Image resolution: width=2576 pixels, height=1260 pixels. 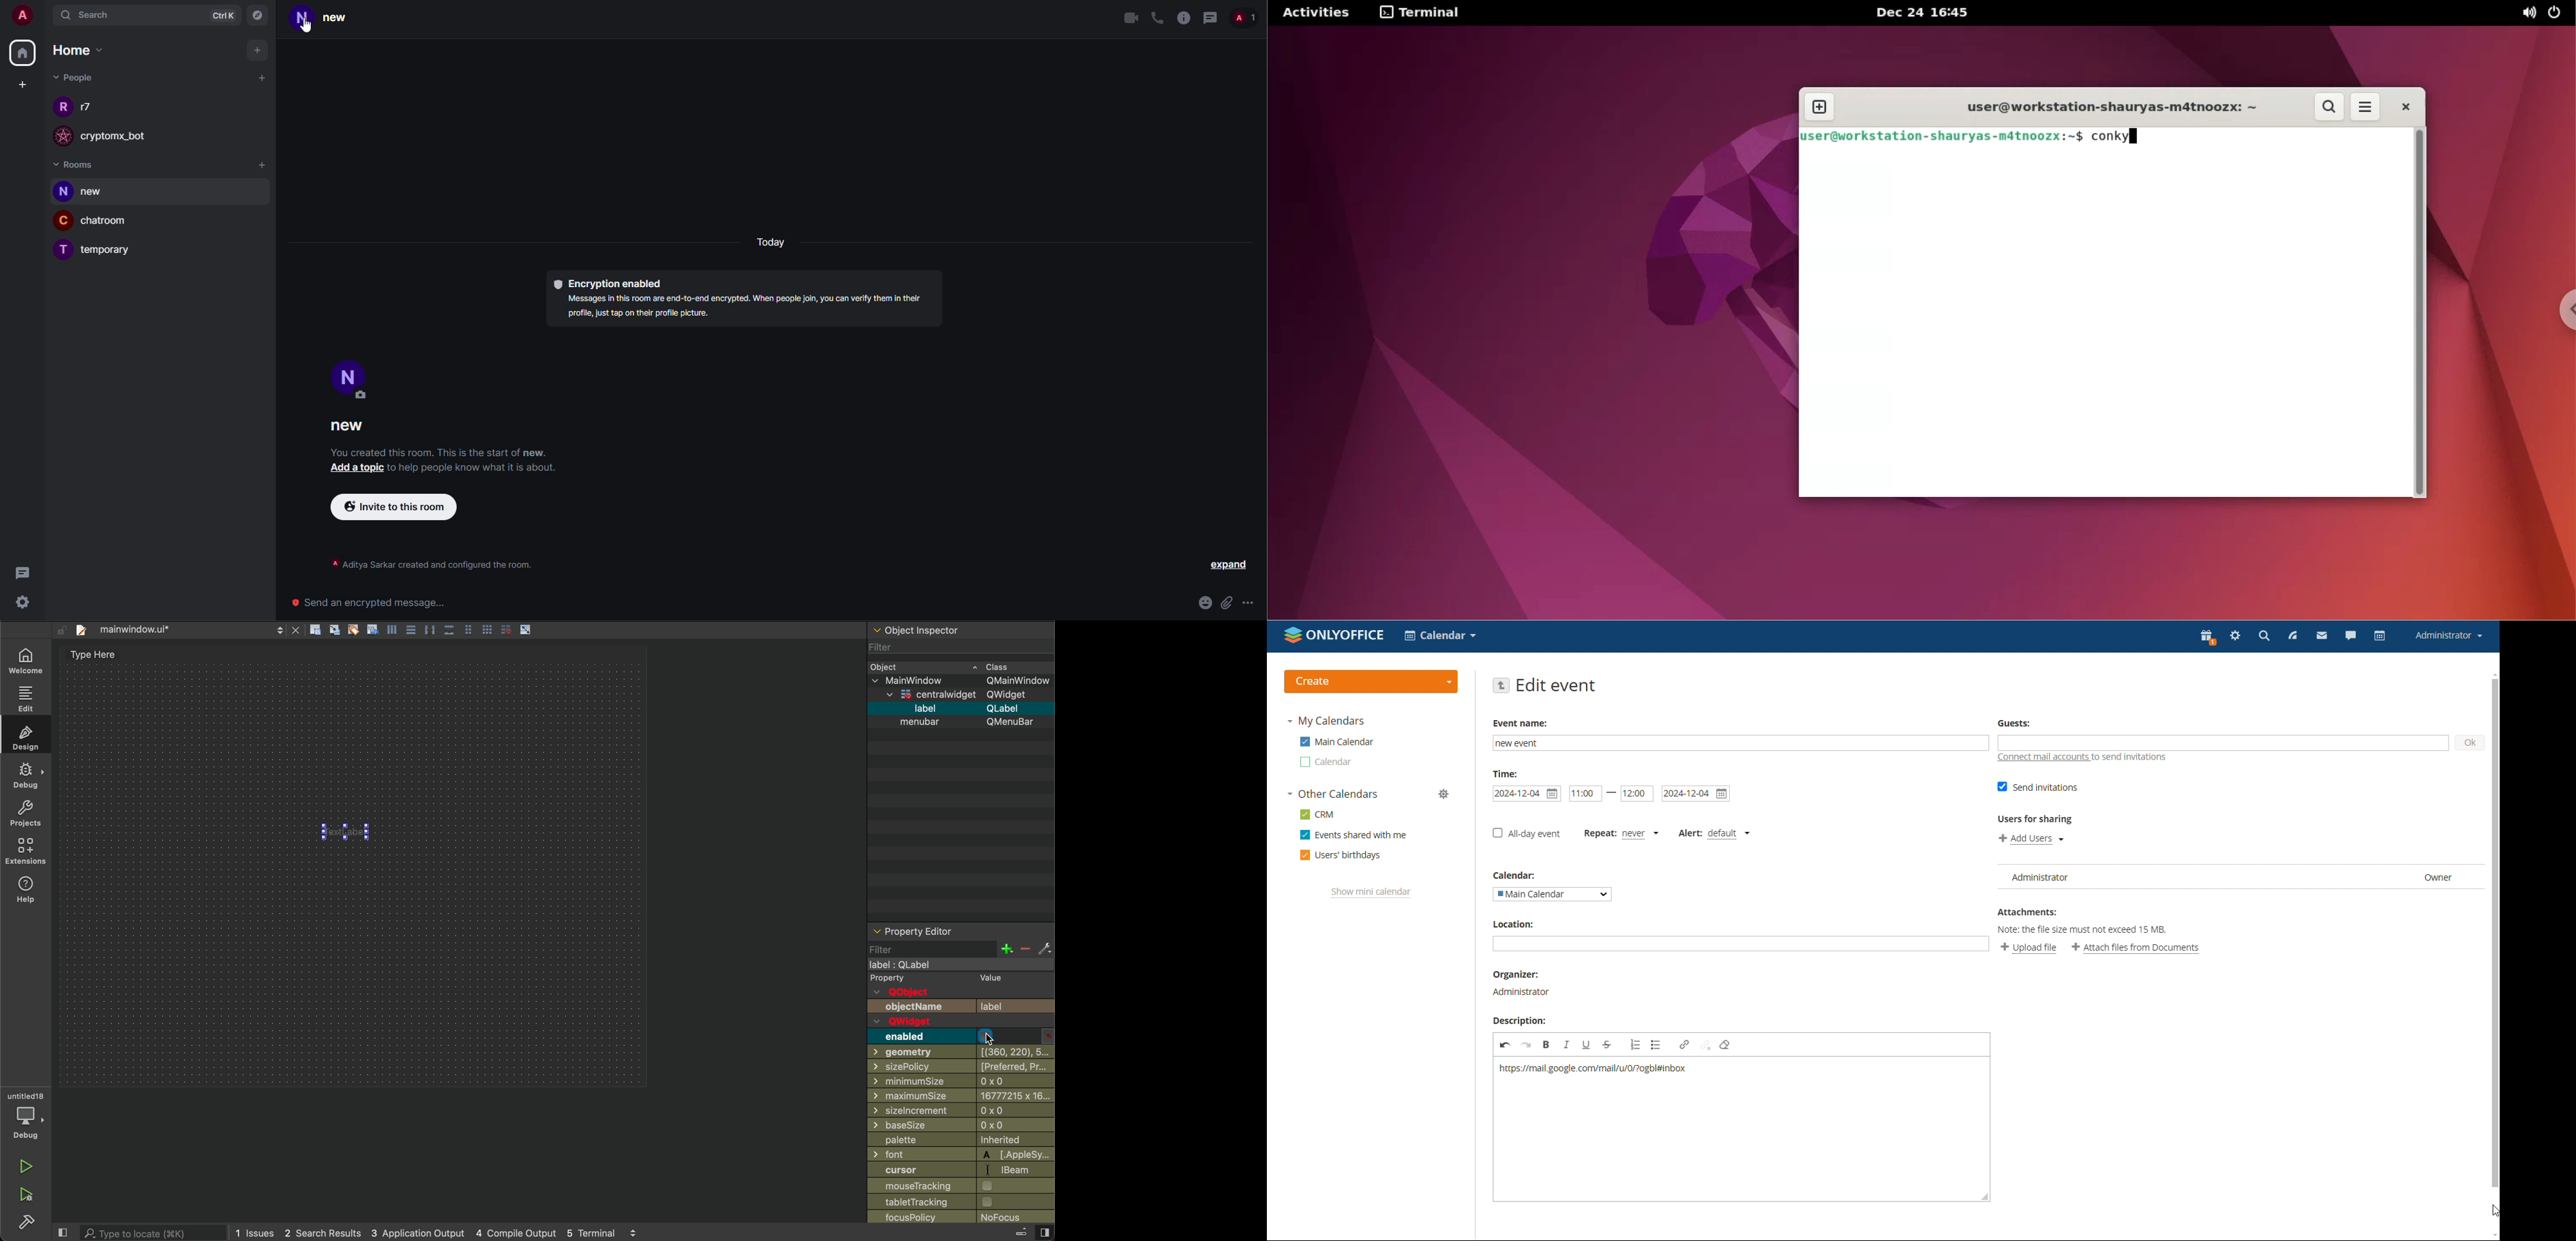 I want to click on new , so click(x=342, y=20).